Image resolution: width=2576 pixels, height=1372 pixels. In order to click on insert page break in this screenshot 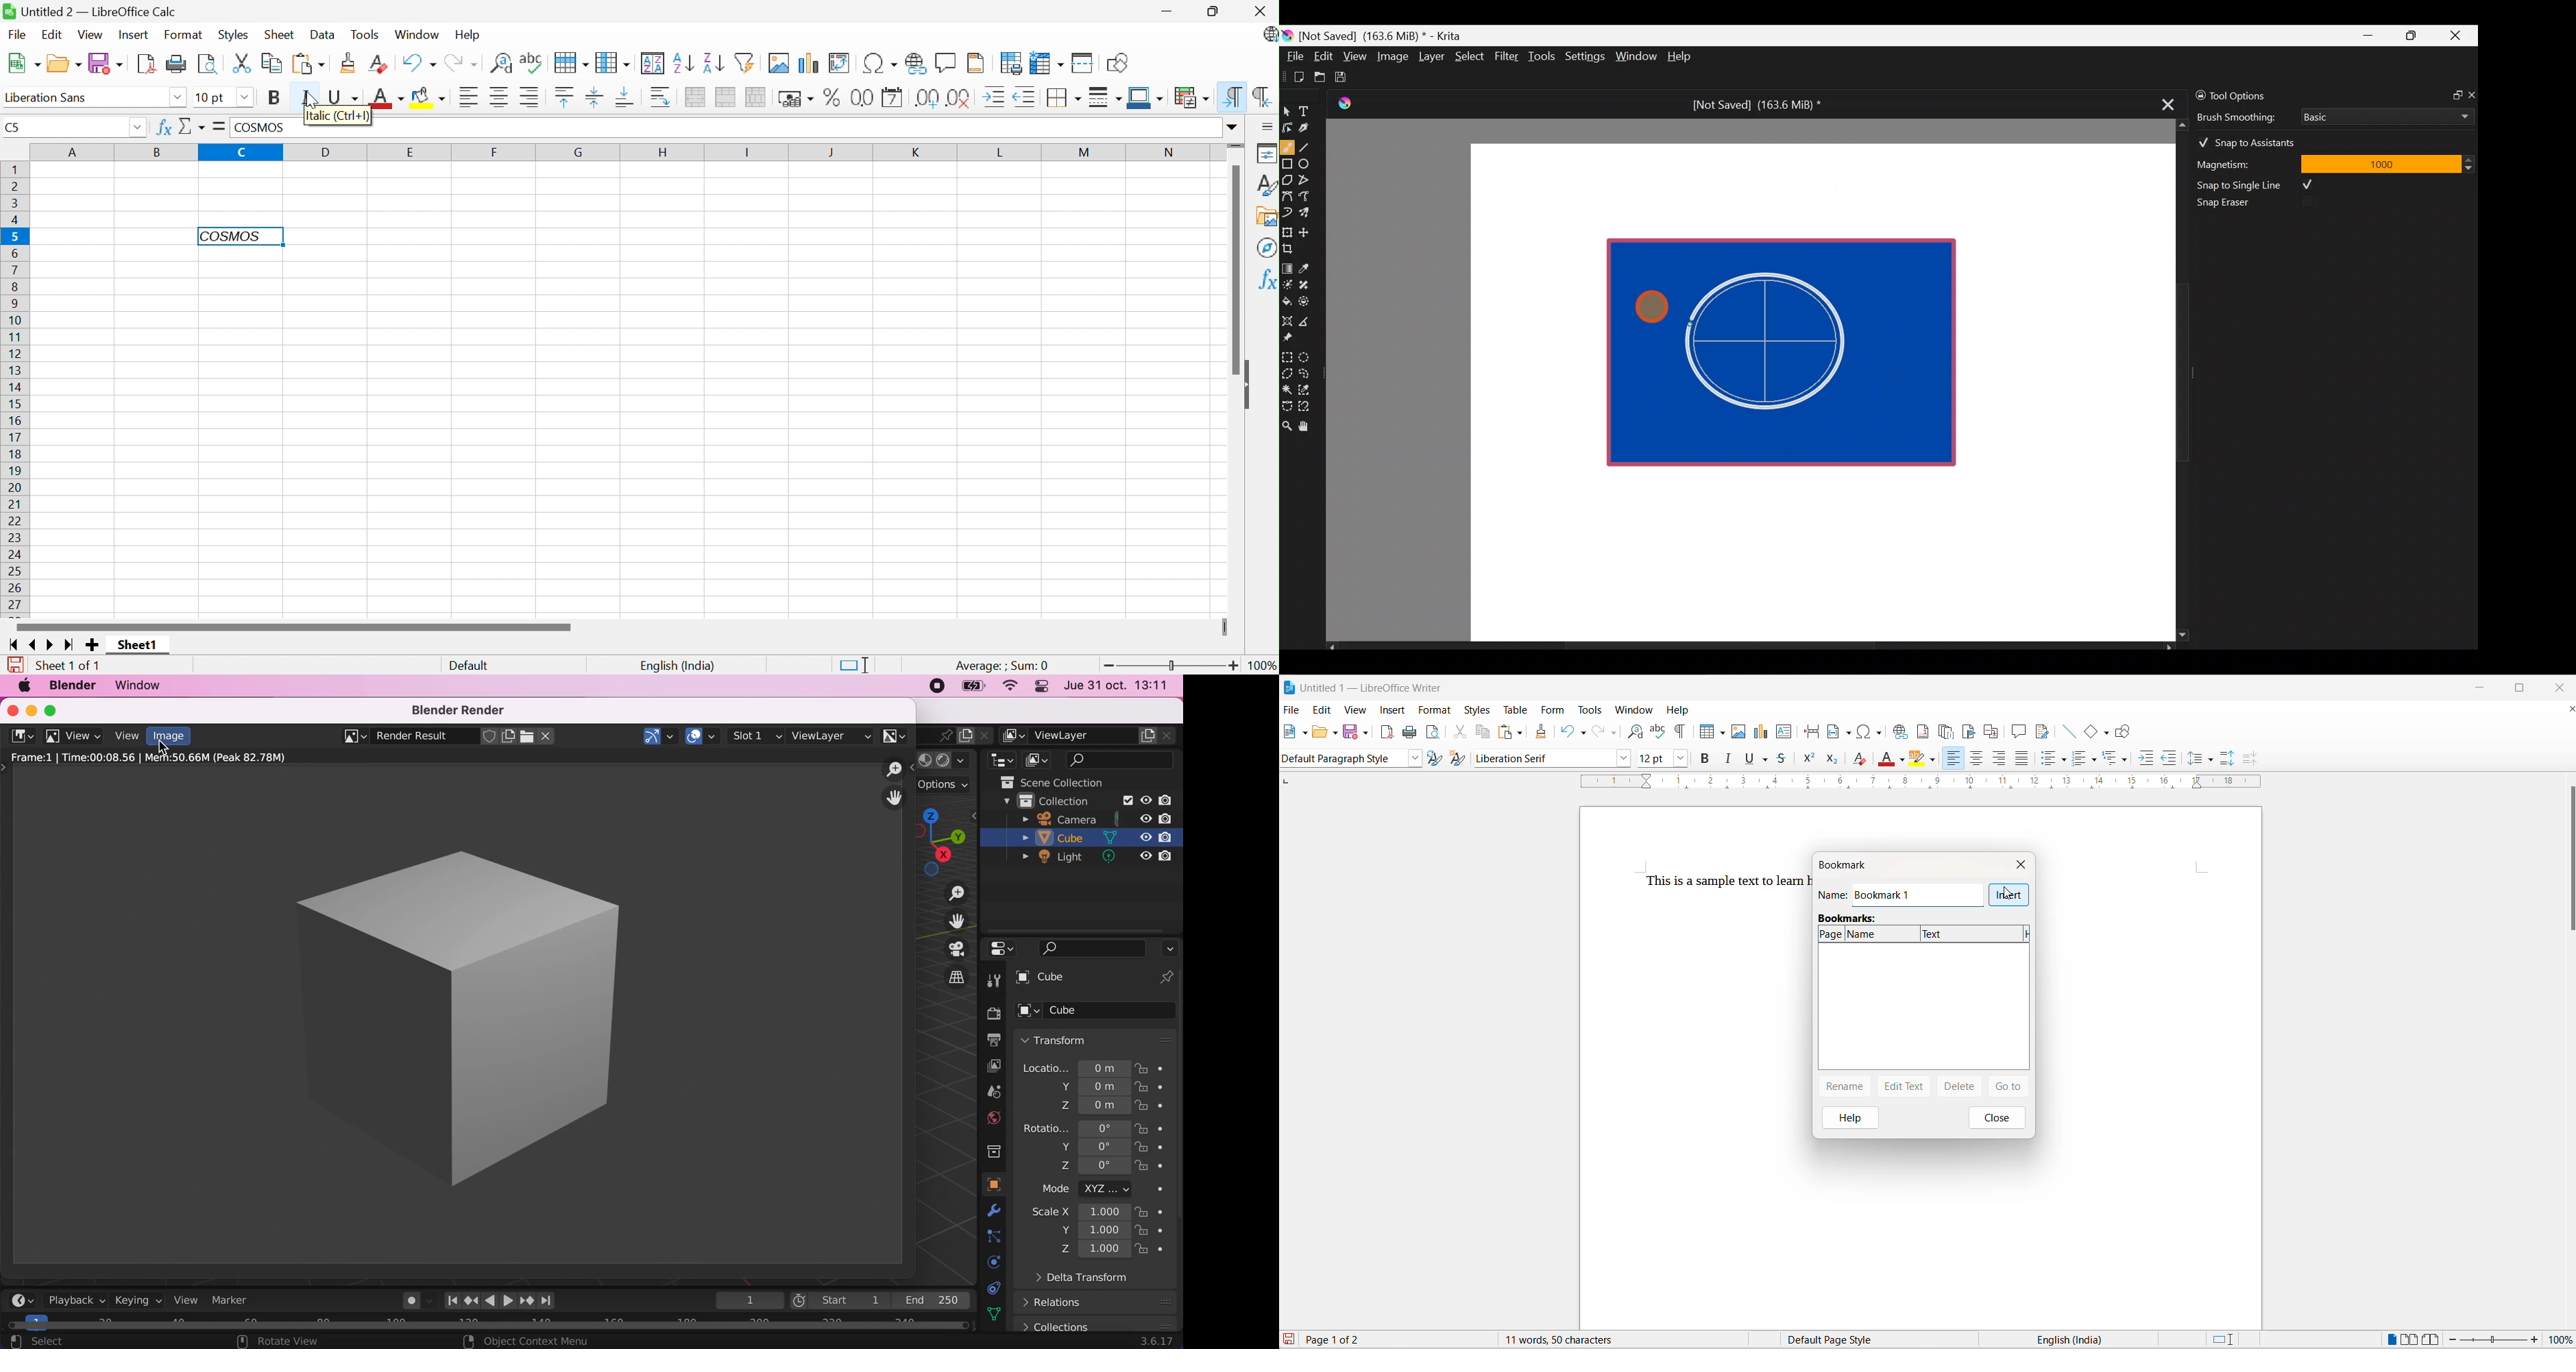, I will do `click(1811, 733)`.